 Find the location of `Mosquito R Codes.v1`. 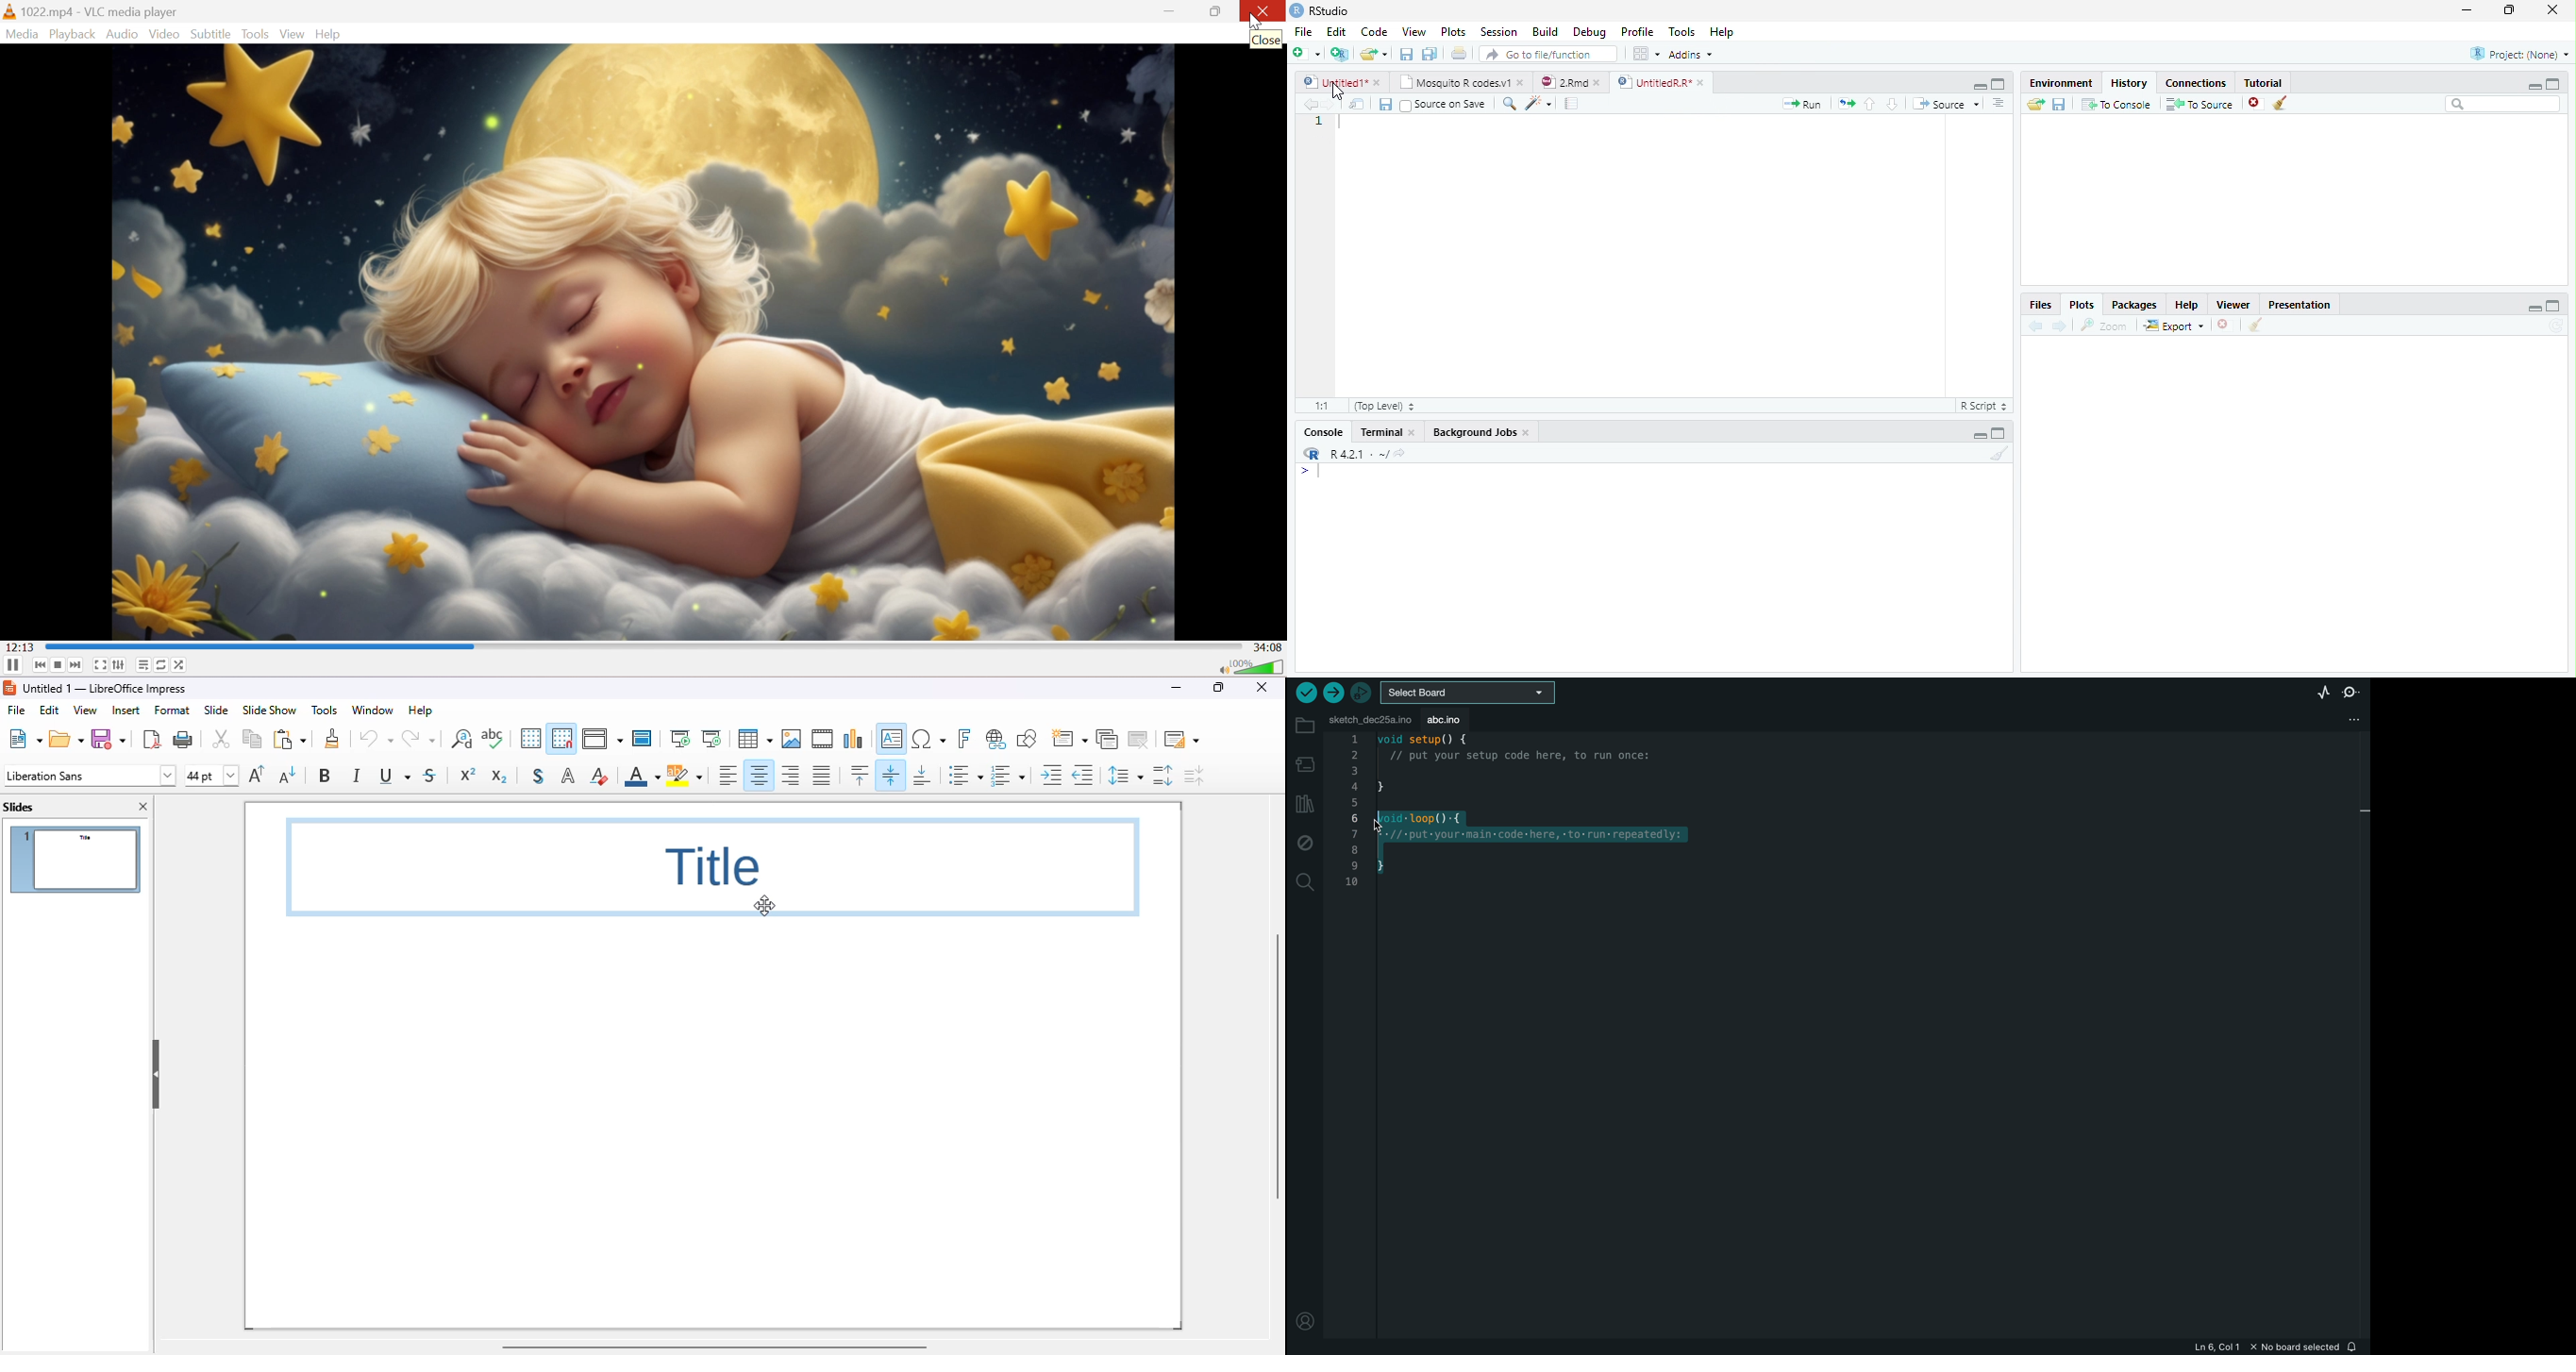

Mosquito R Codes.v1 is located at coordinates (1462, 83).